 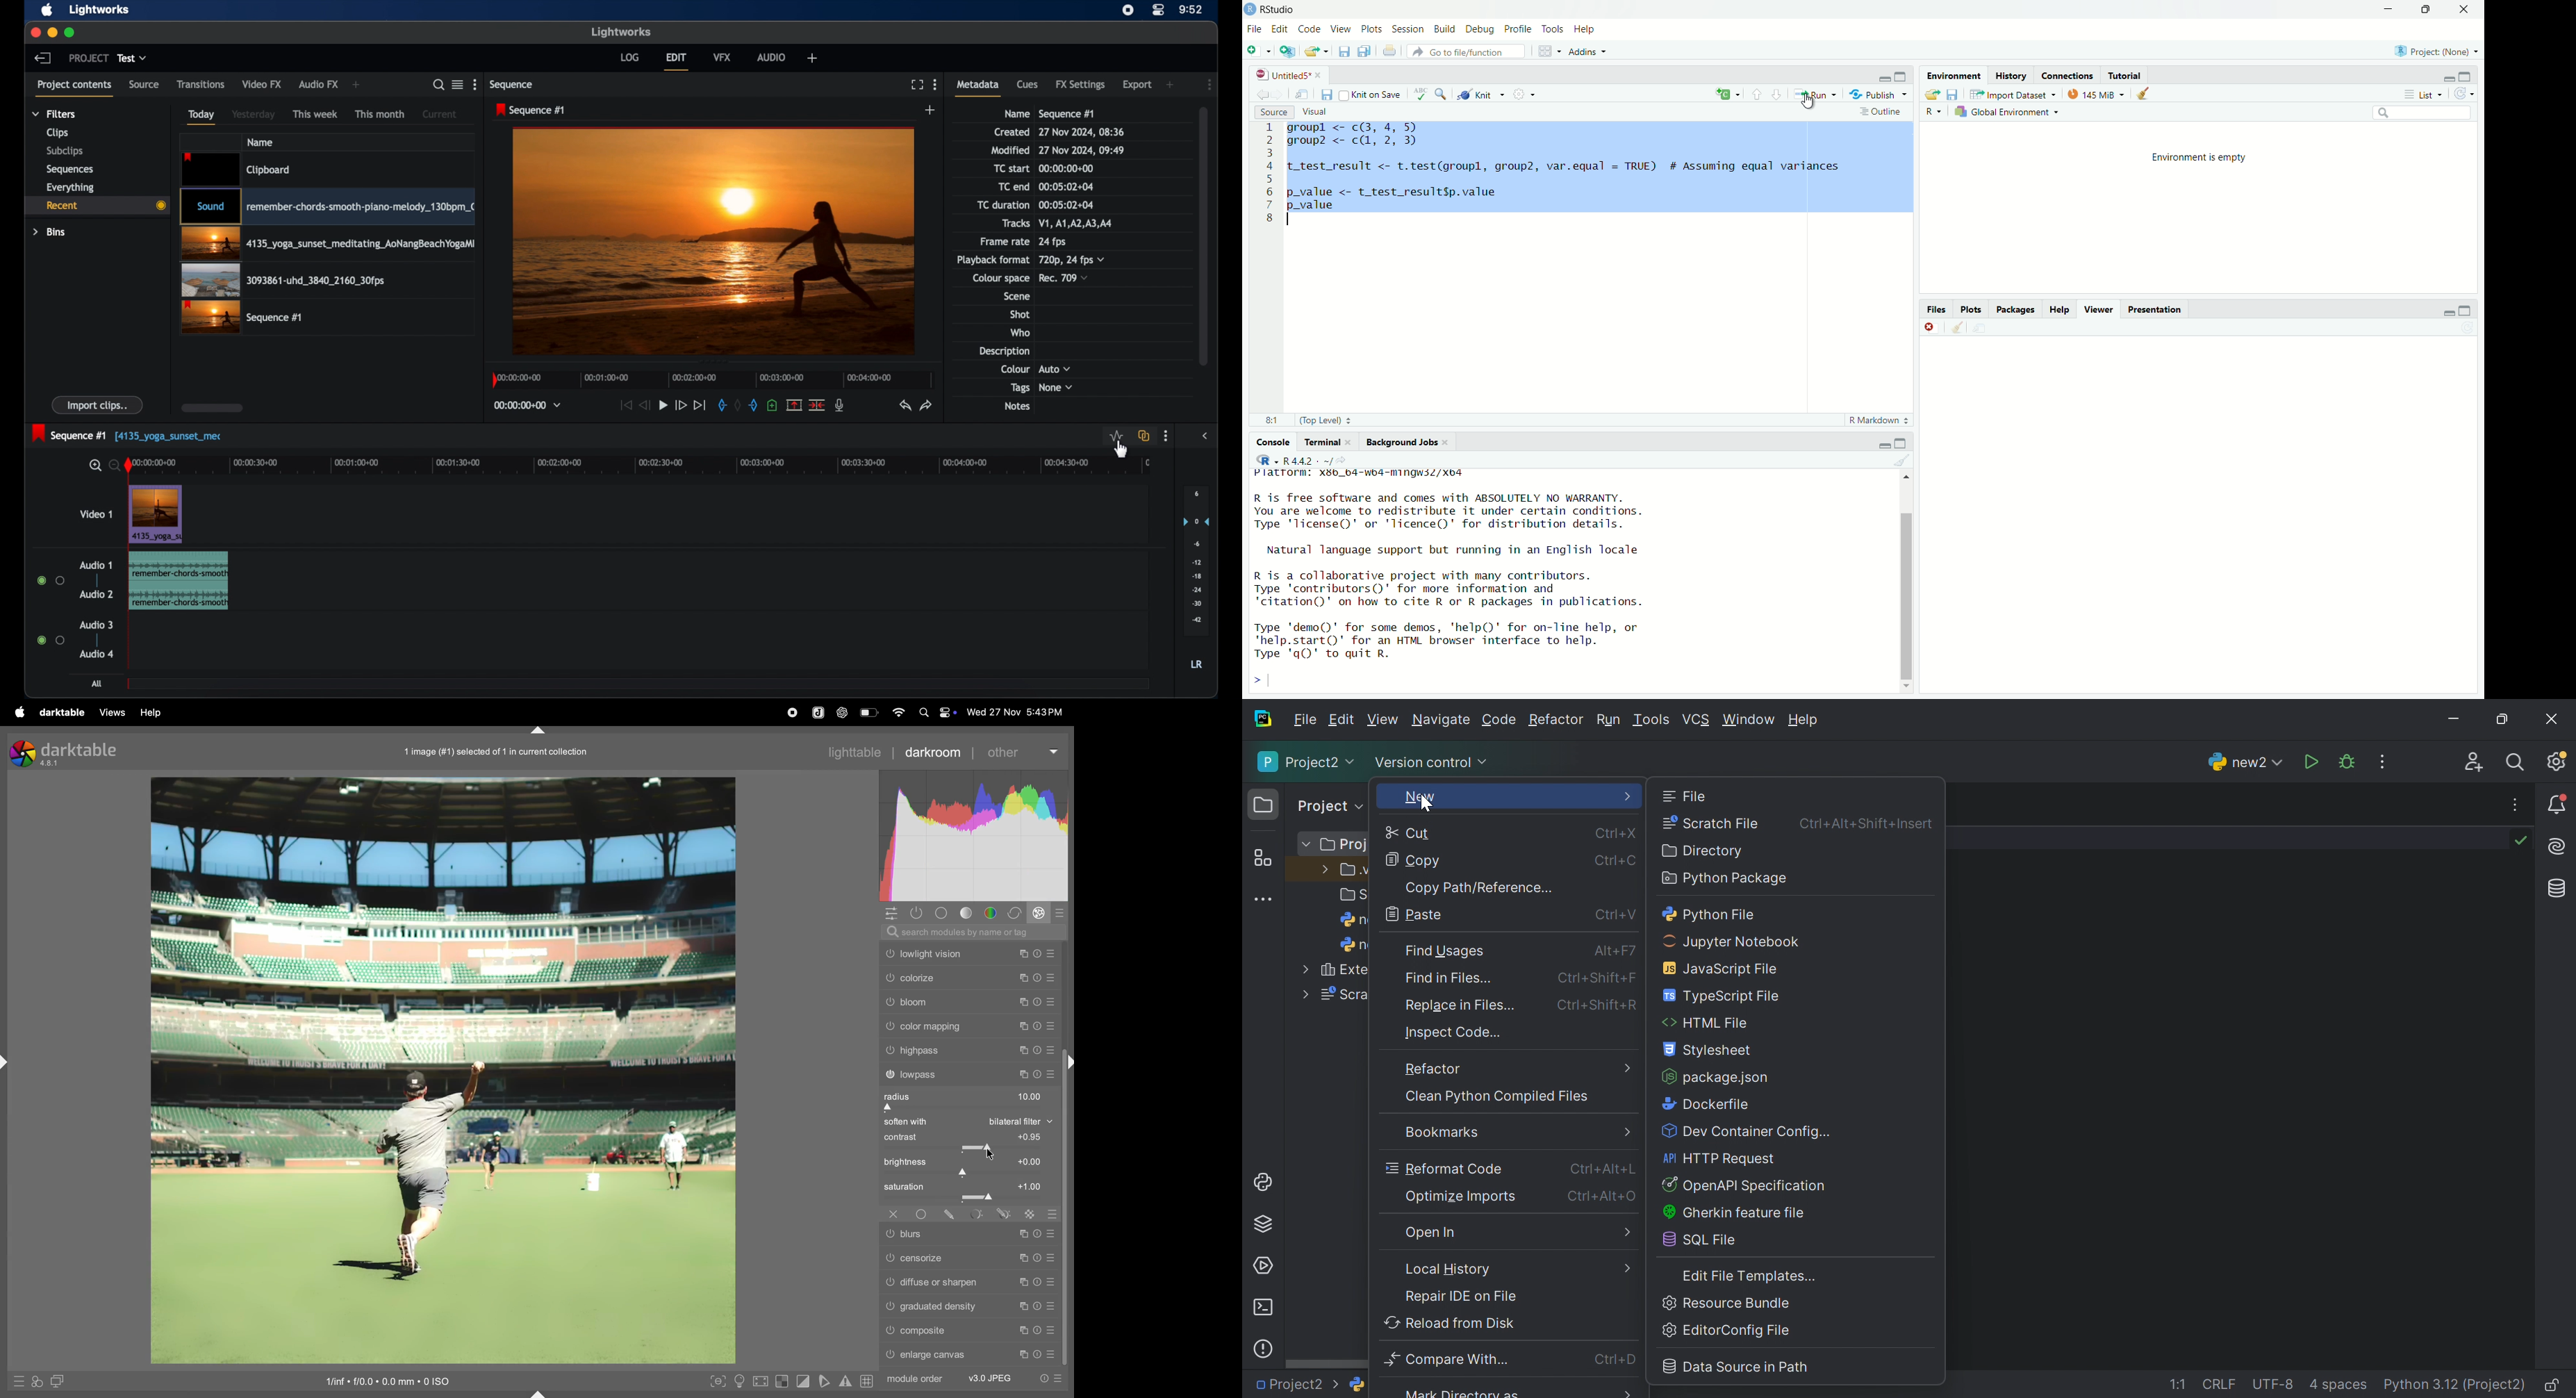 I want to click on cursor, so click(x=1810, y=104).